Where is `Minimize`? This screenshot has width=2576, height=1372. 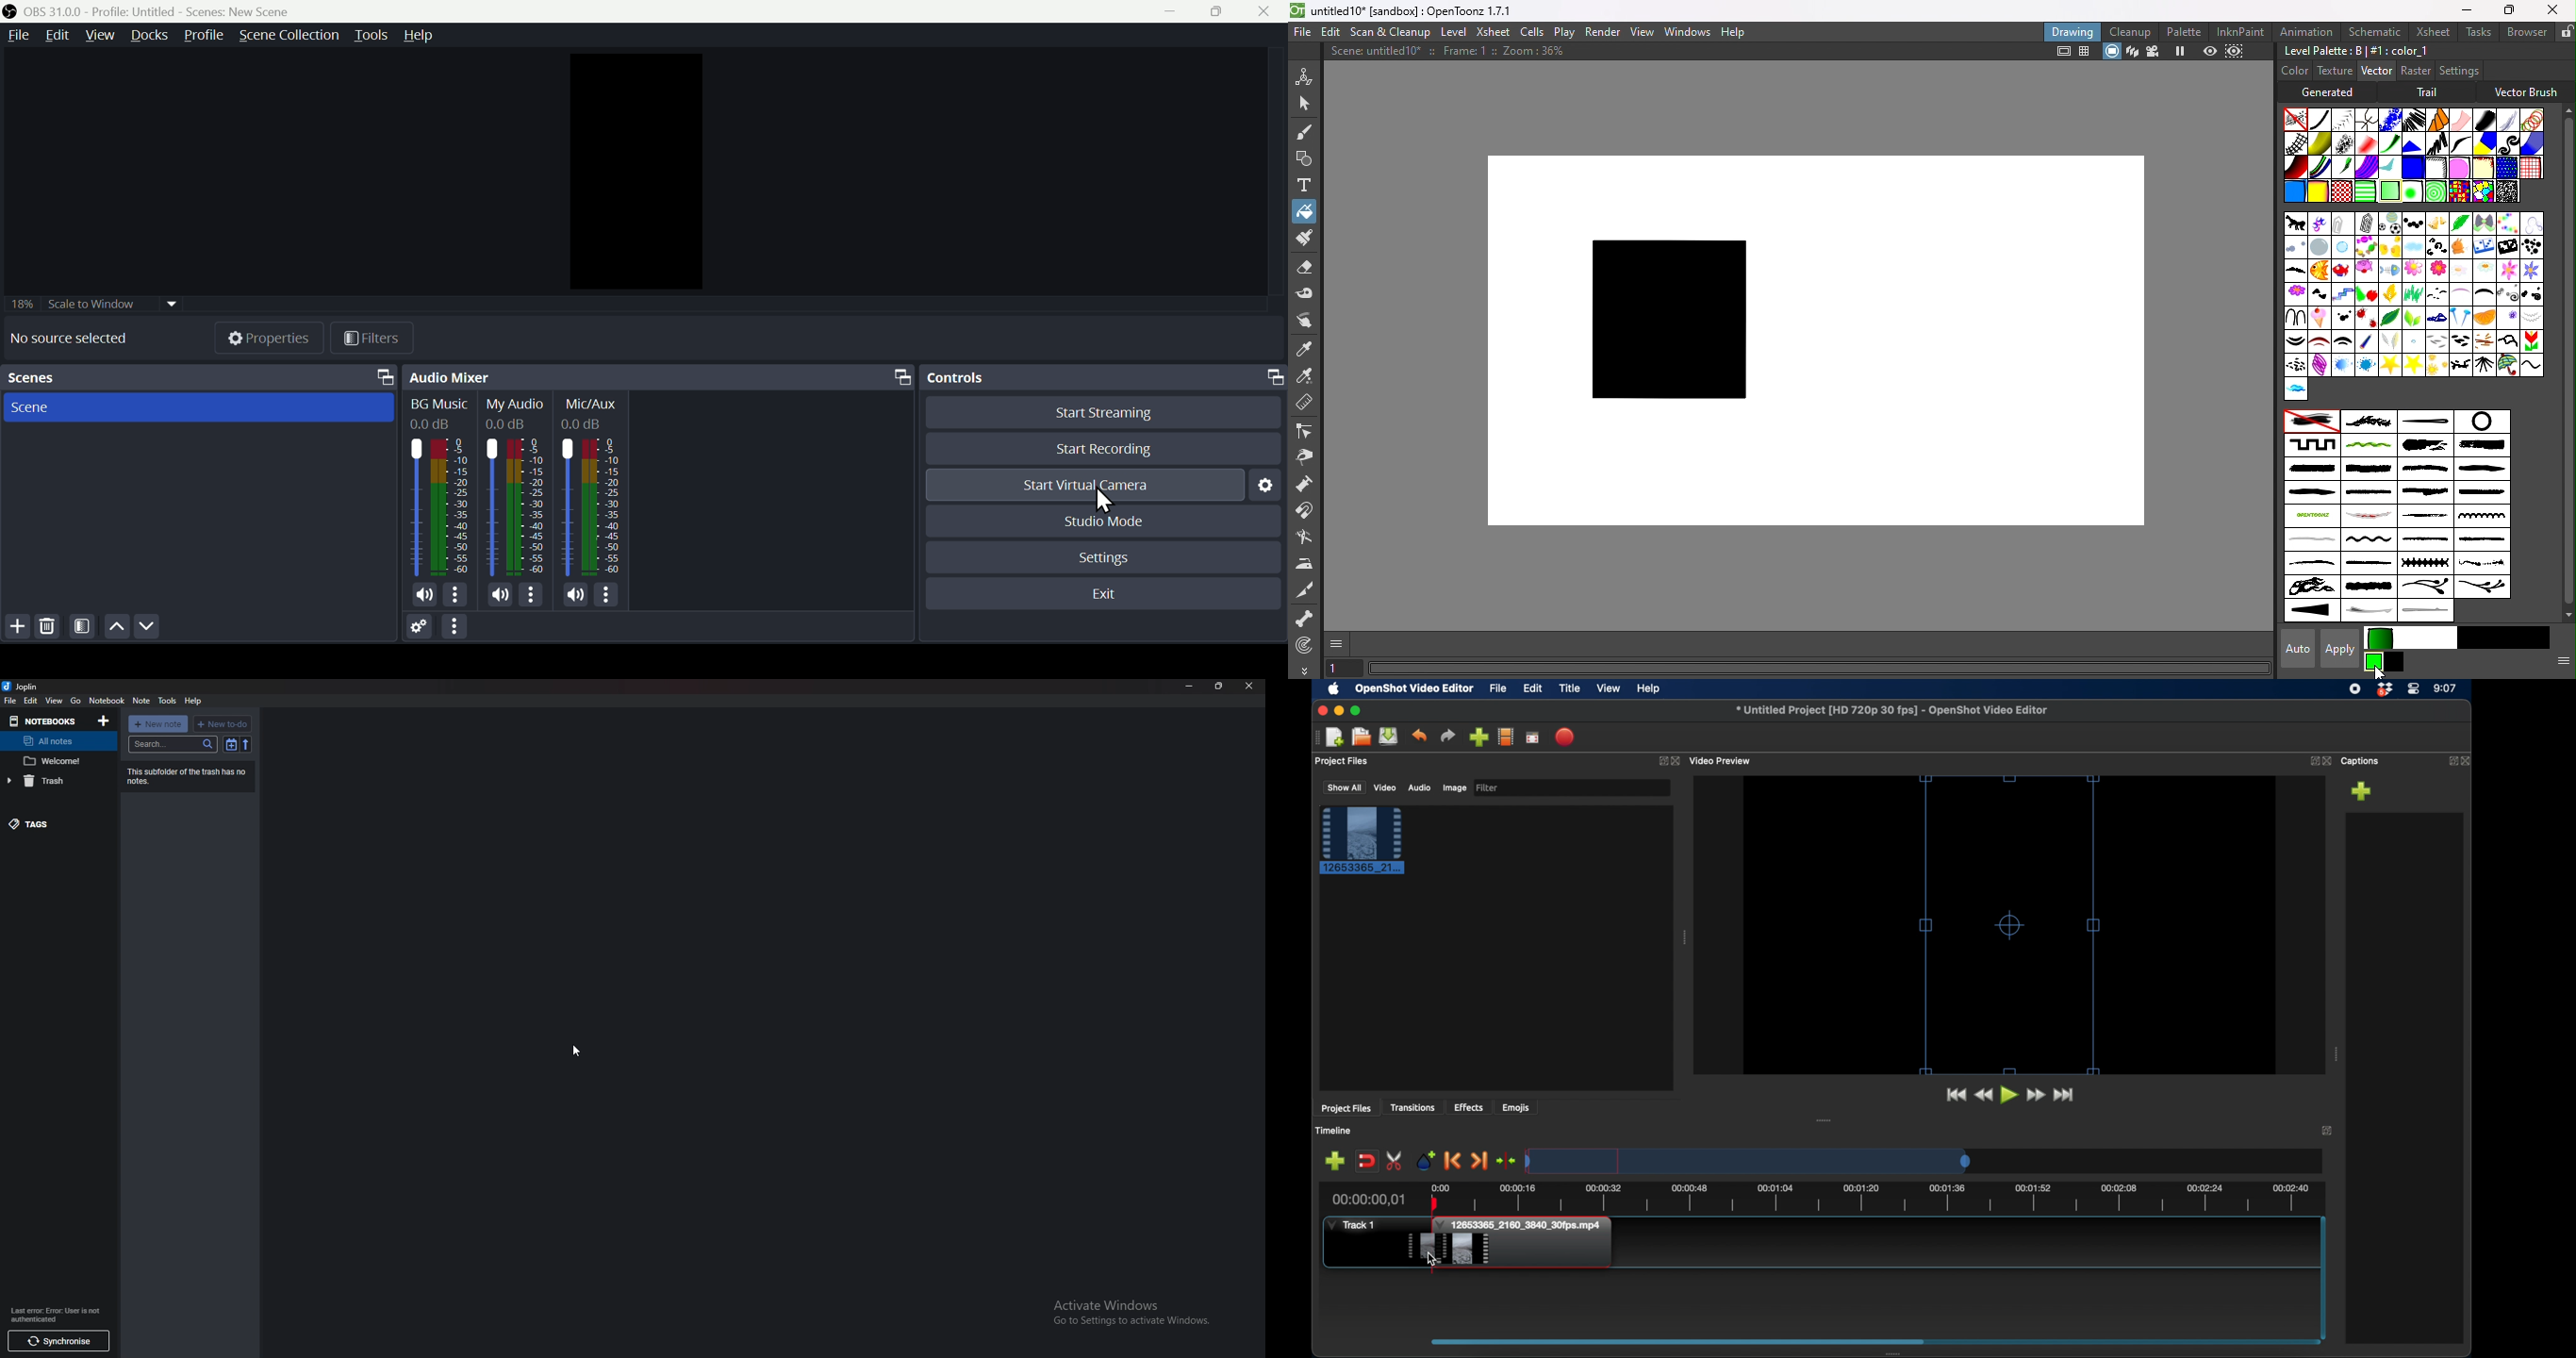 Minimize is located at coordinates (1188, 686).